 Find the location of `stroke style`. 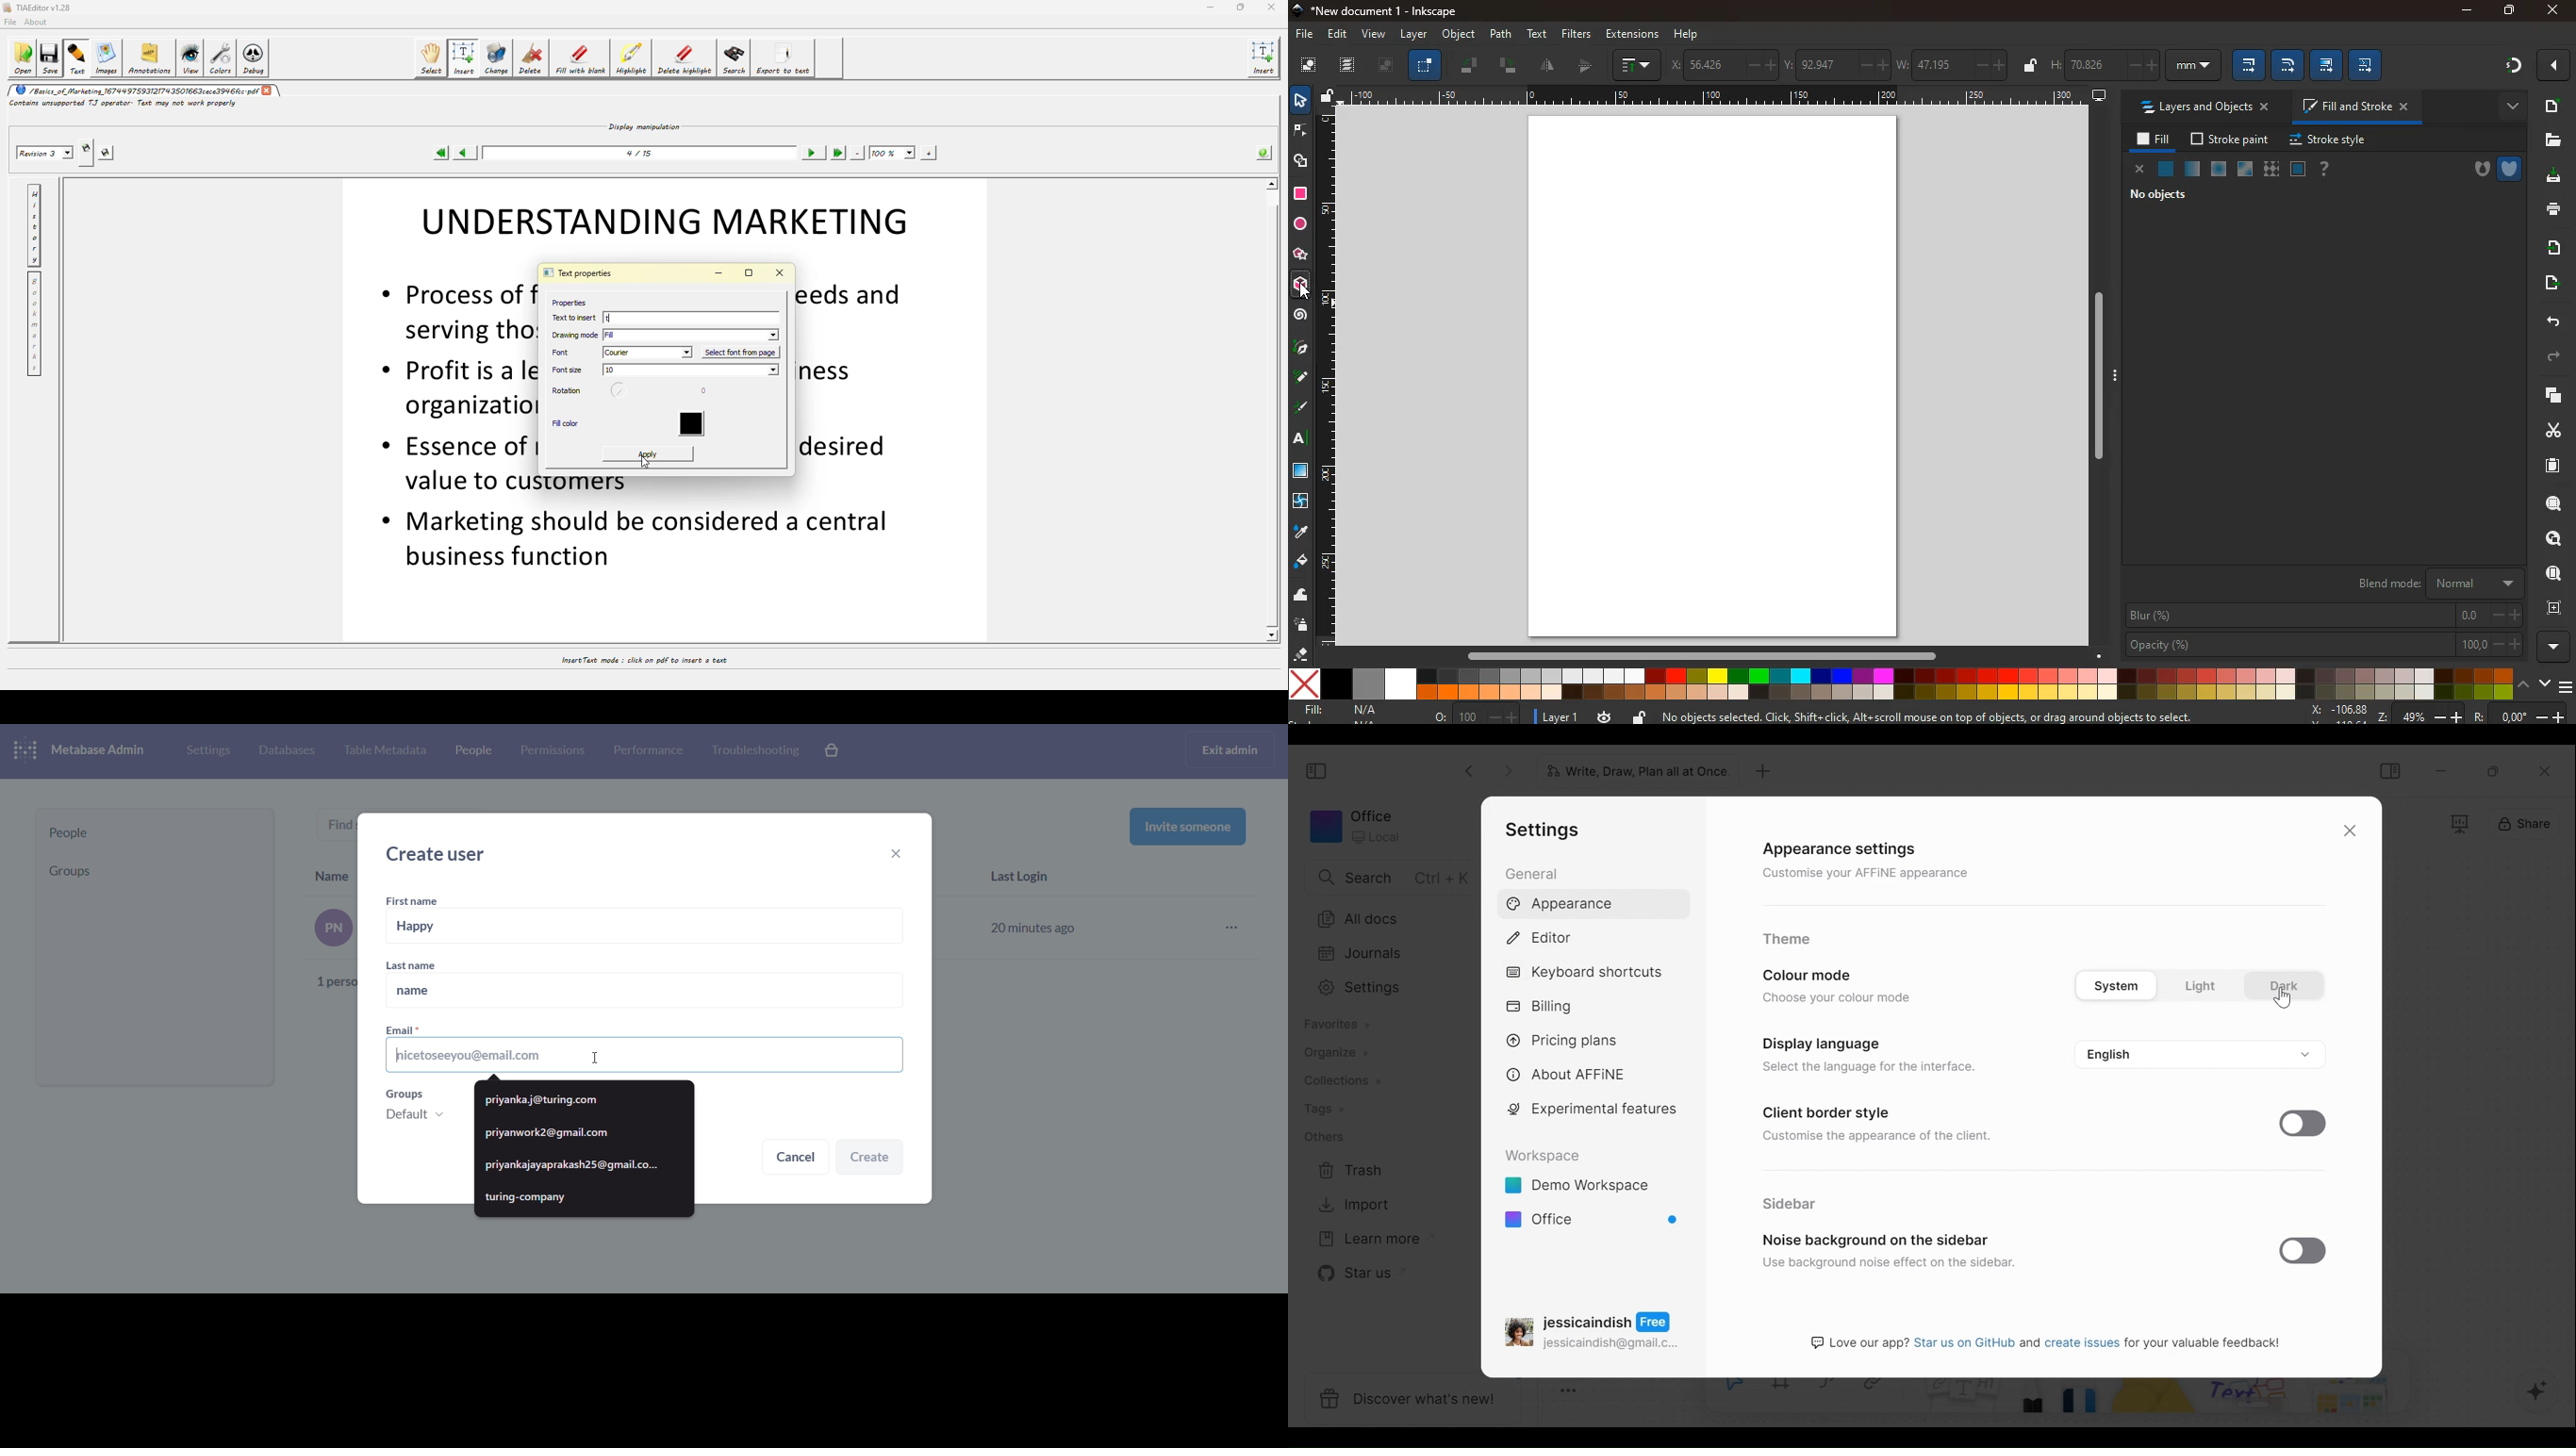

stroke style is located at coordinates (2325, 140).